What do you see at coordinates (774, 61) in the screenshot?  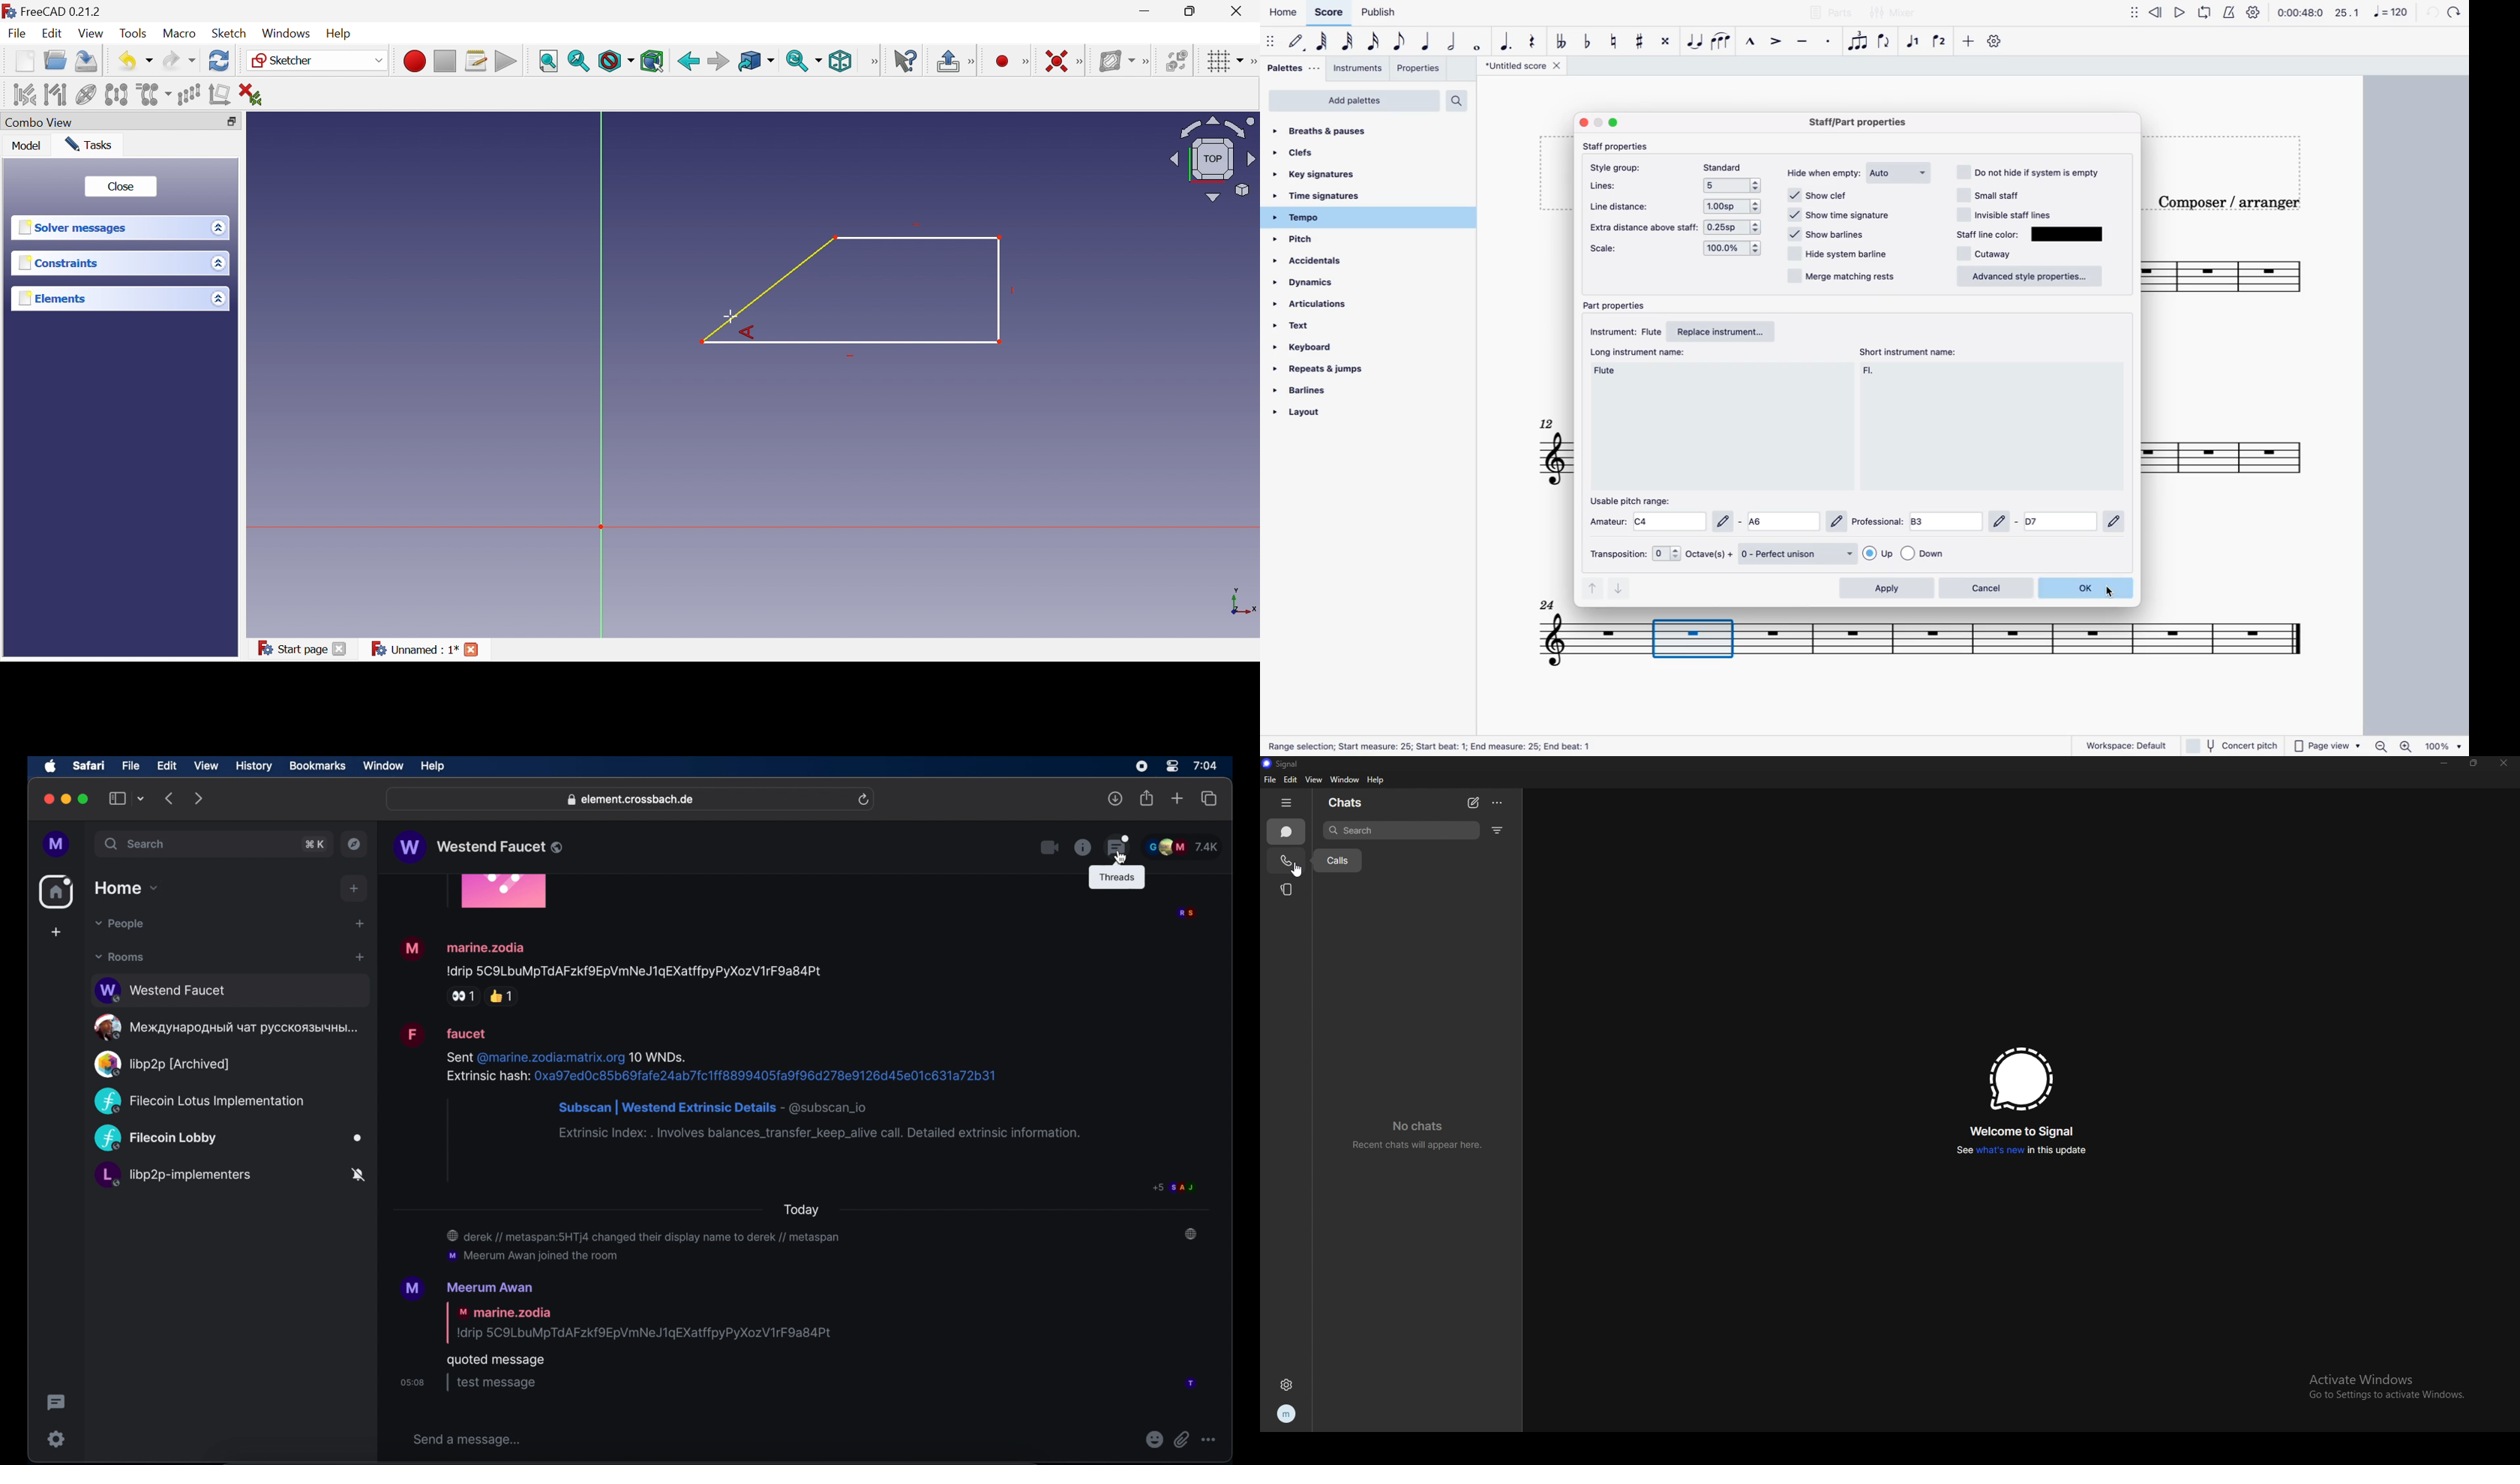 I see `Drop Down` at bounding box center [774, 61].